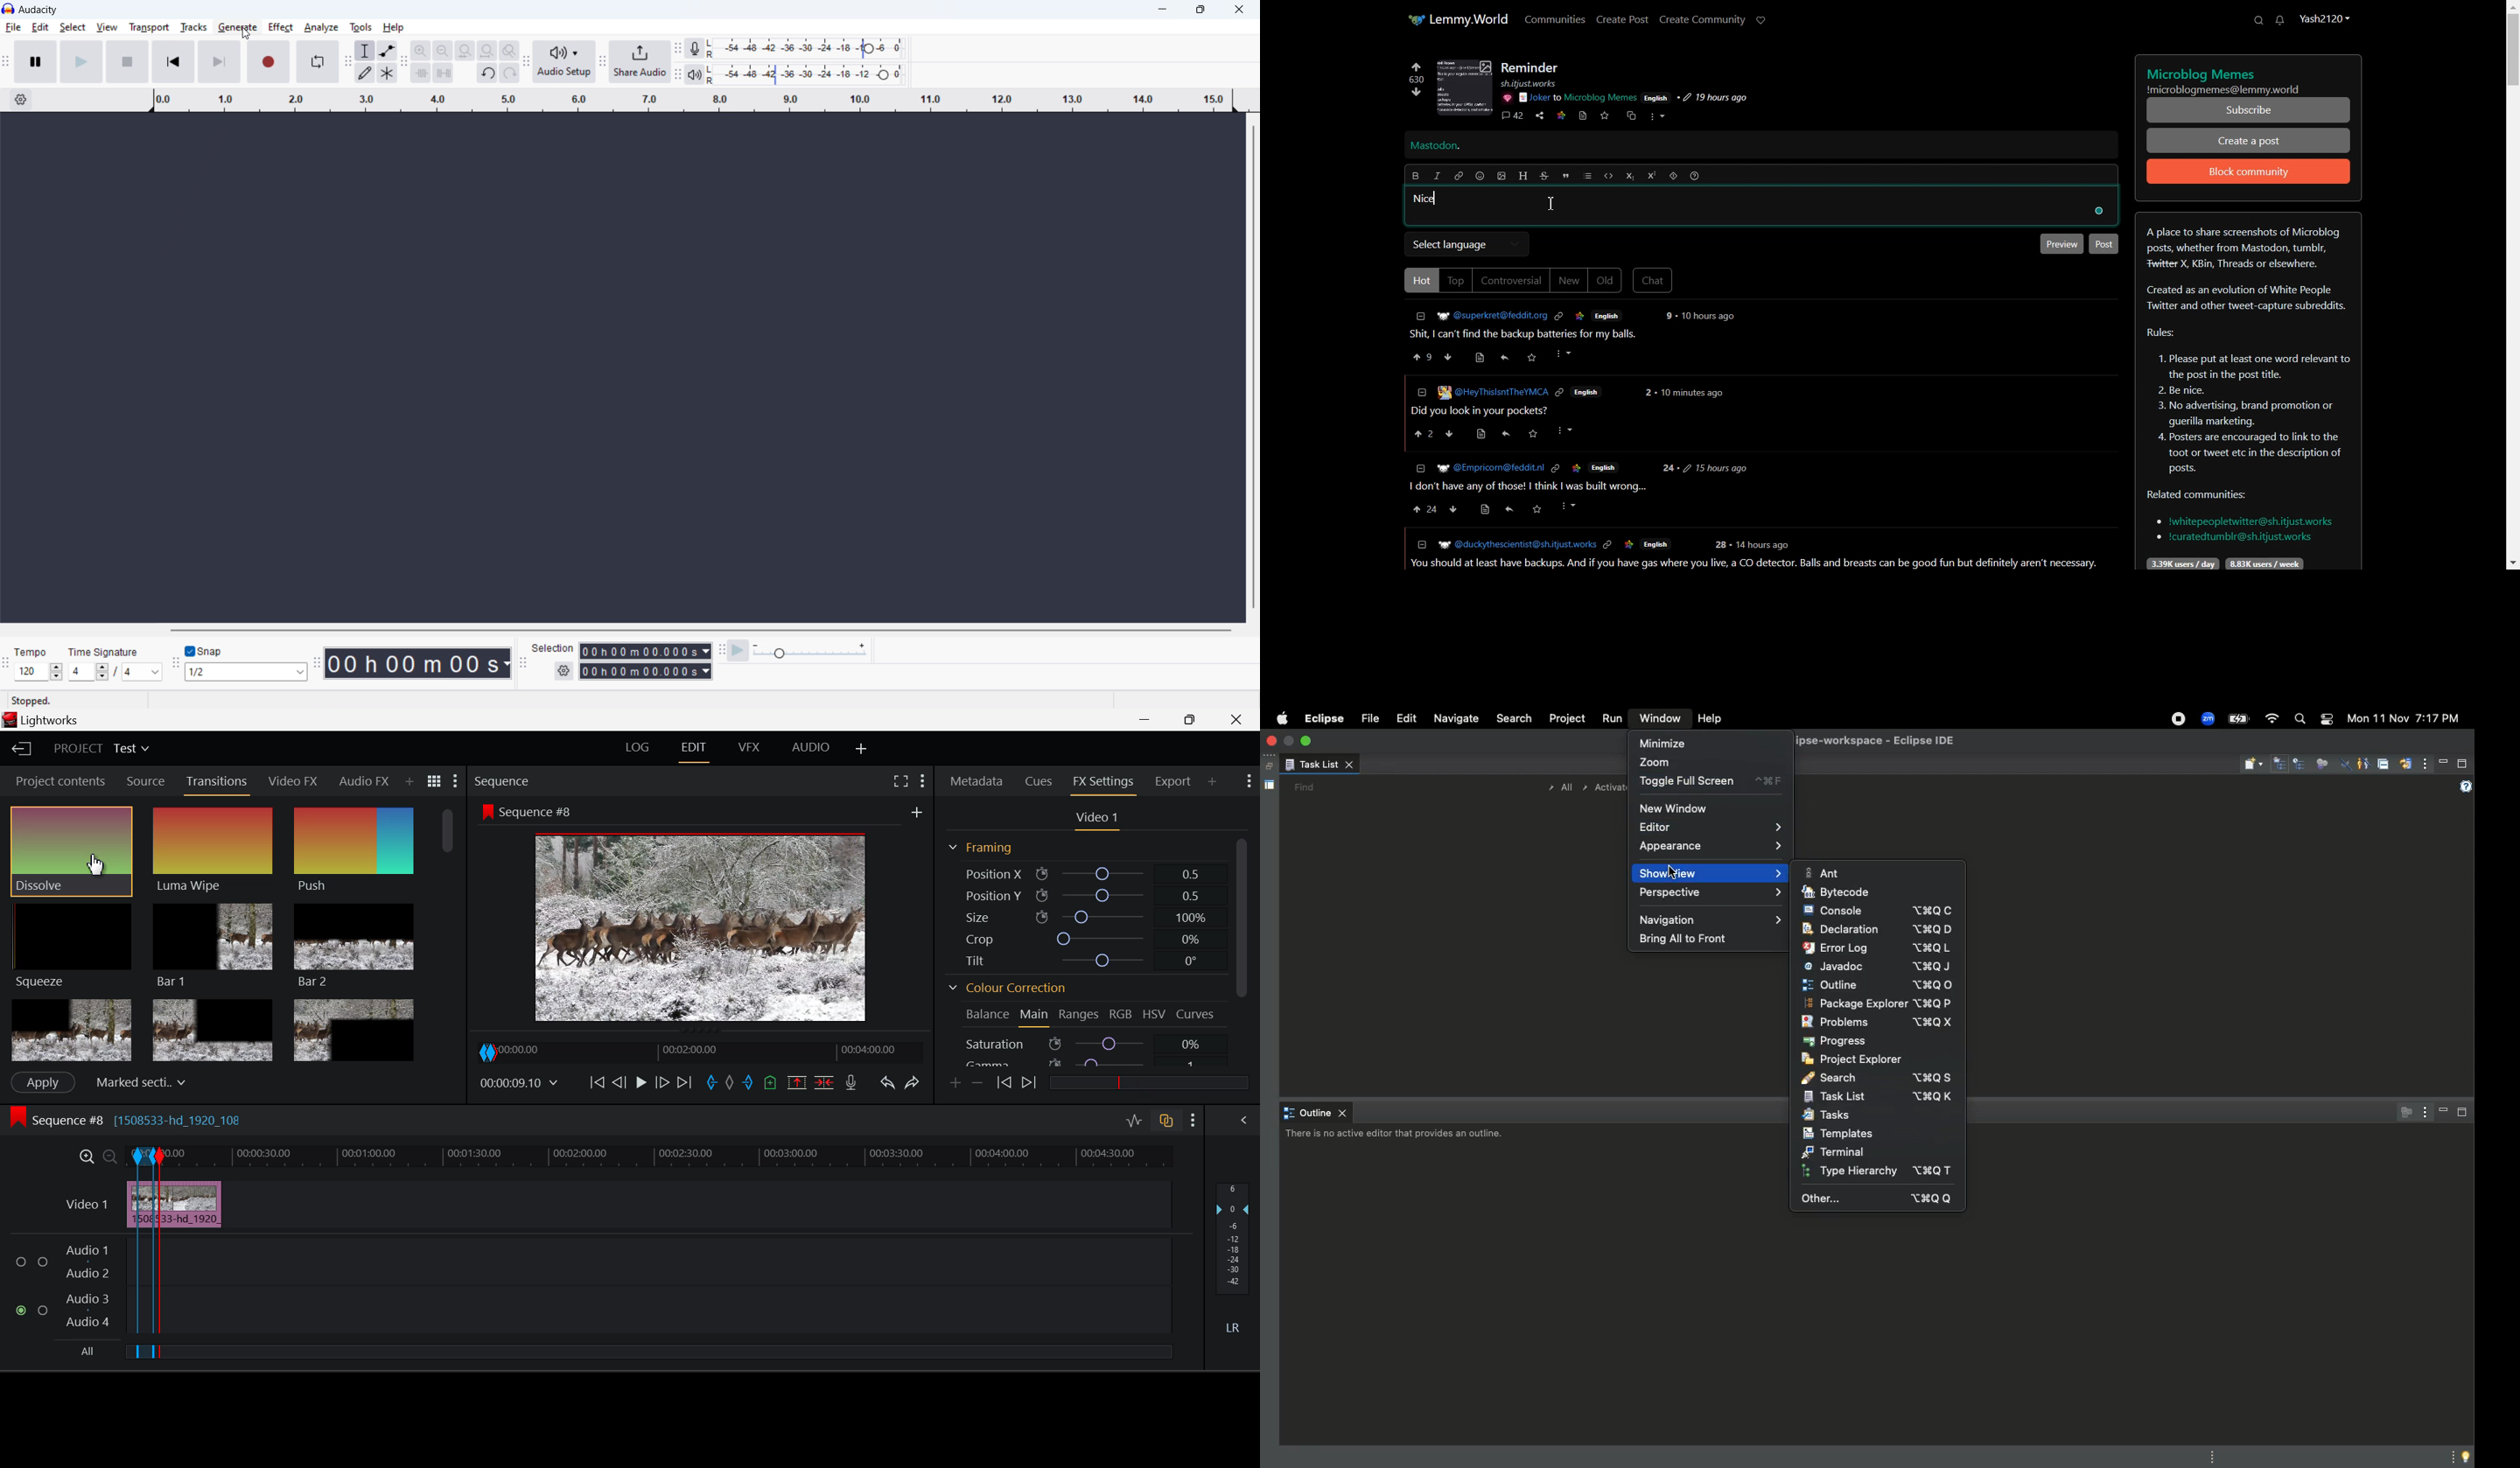  Describe the element at coordinates (1423, 509) in the screenshot. I see `a» 24` at that location.